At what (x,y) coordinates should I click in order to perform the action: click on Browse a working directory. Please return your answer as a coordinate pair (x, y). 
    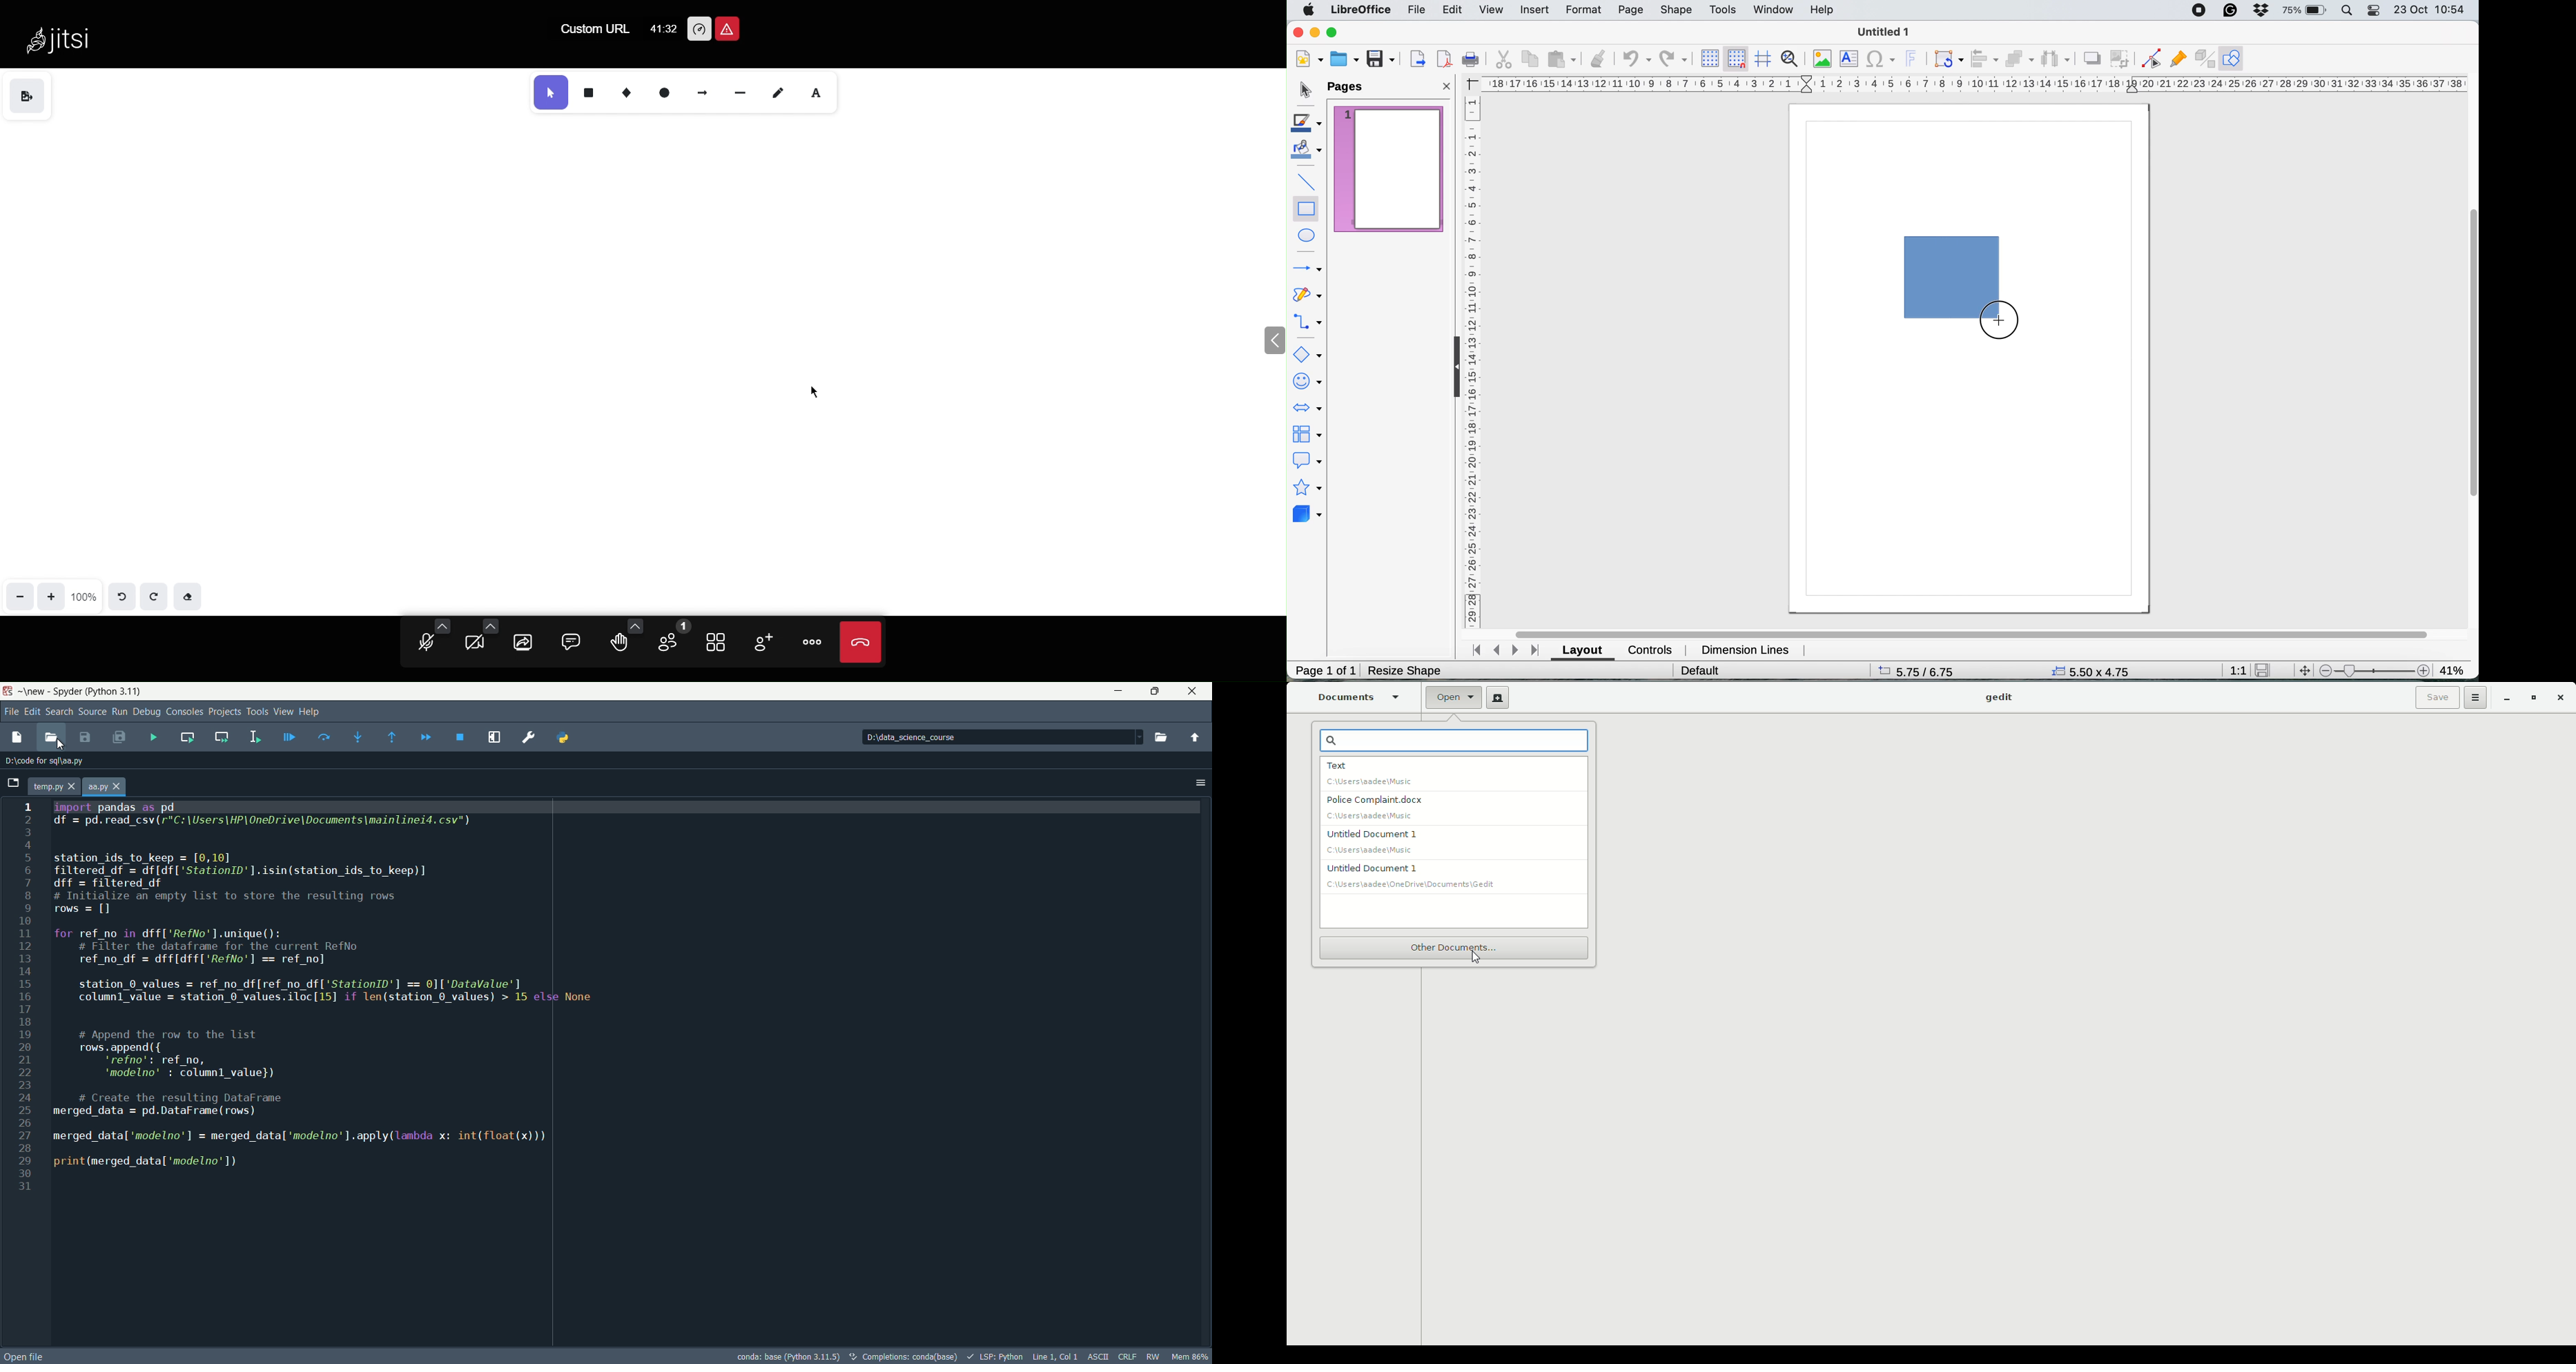
    Looking at the image, I should click on (1161, 737).